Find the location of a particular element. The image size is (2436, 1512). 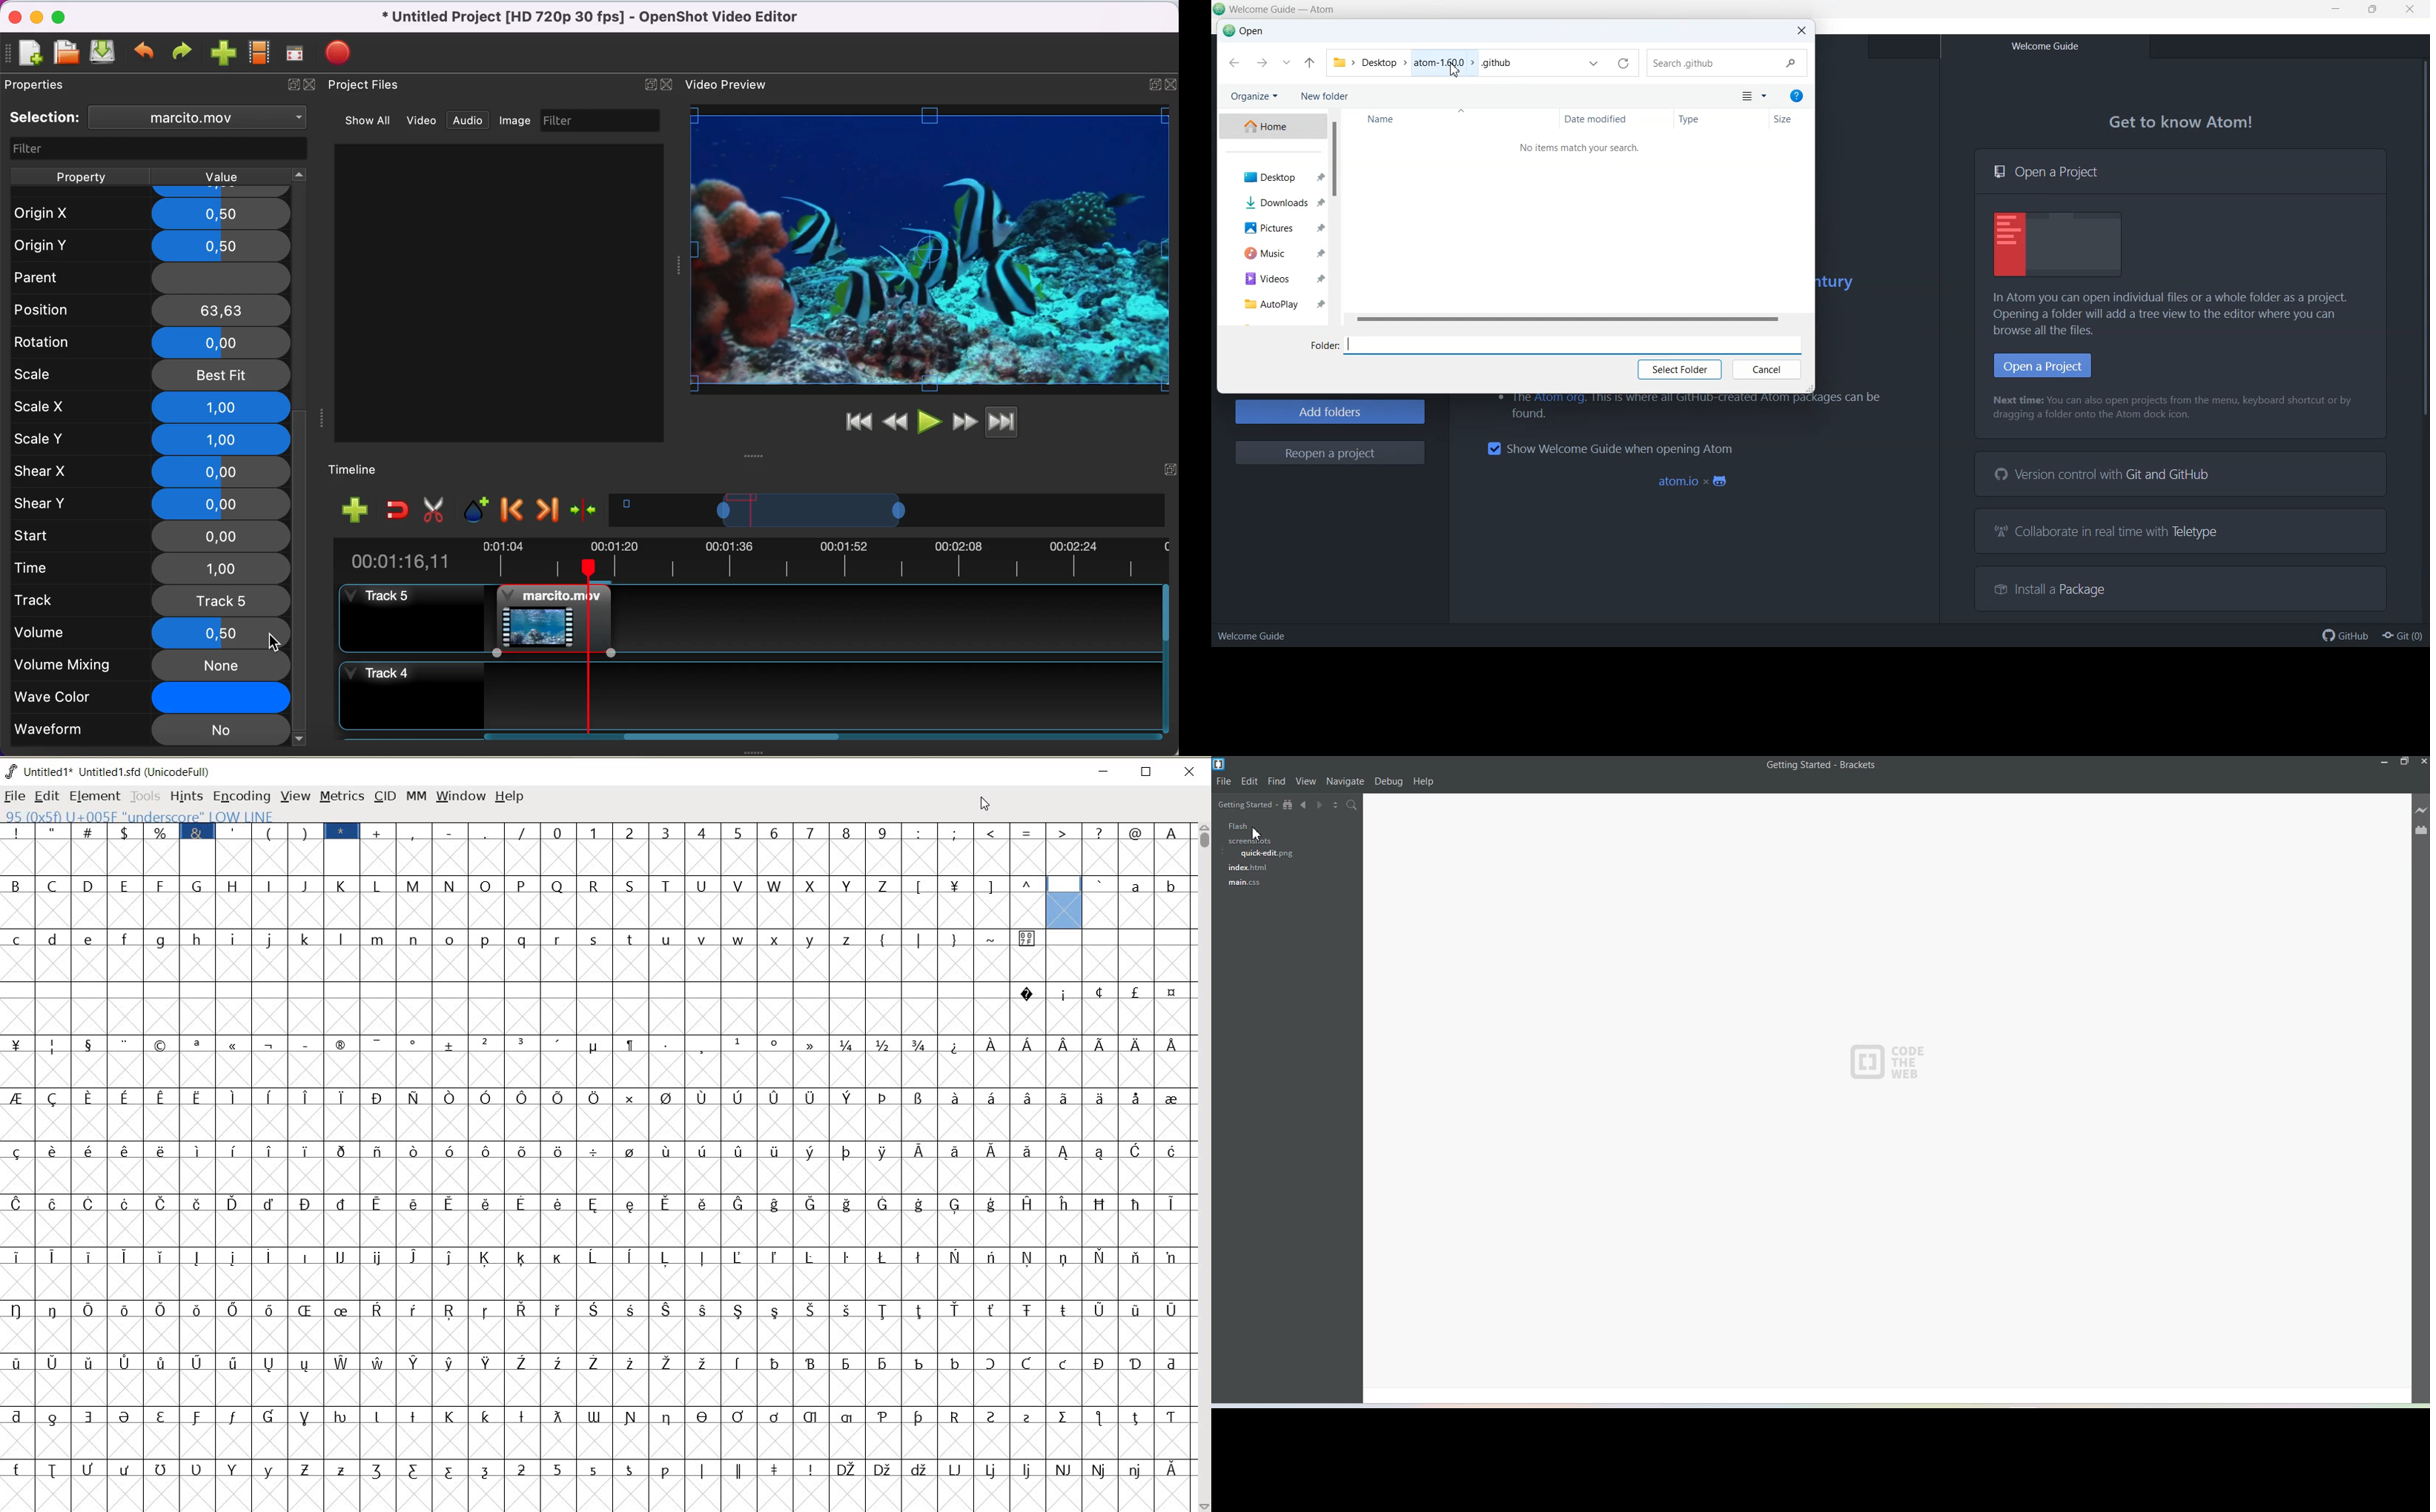

time duration is located at coordinates (748, 560).